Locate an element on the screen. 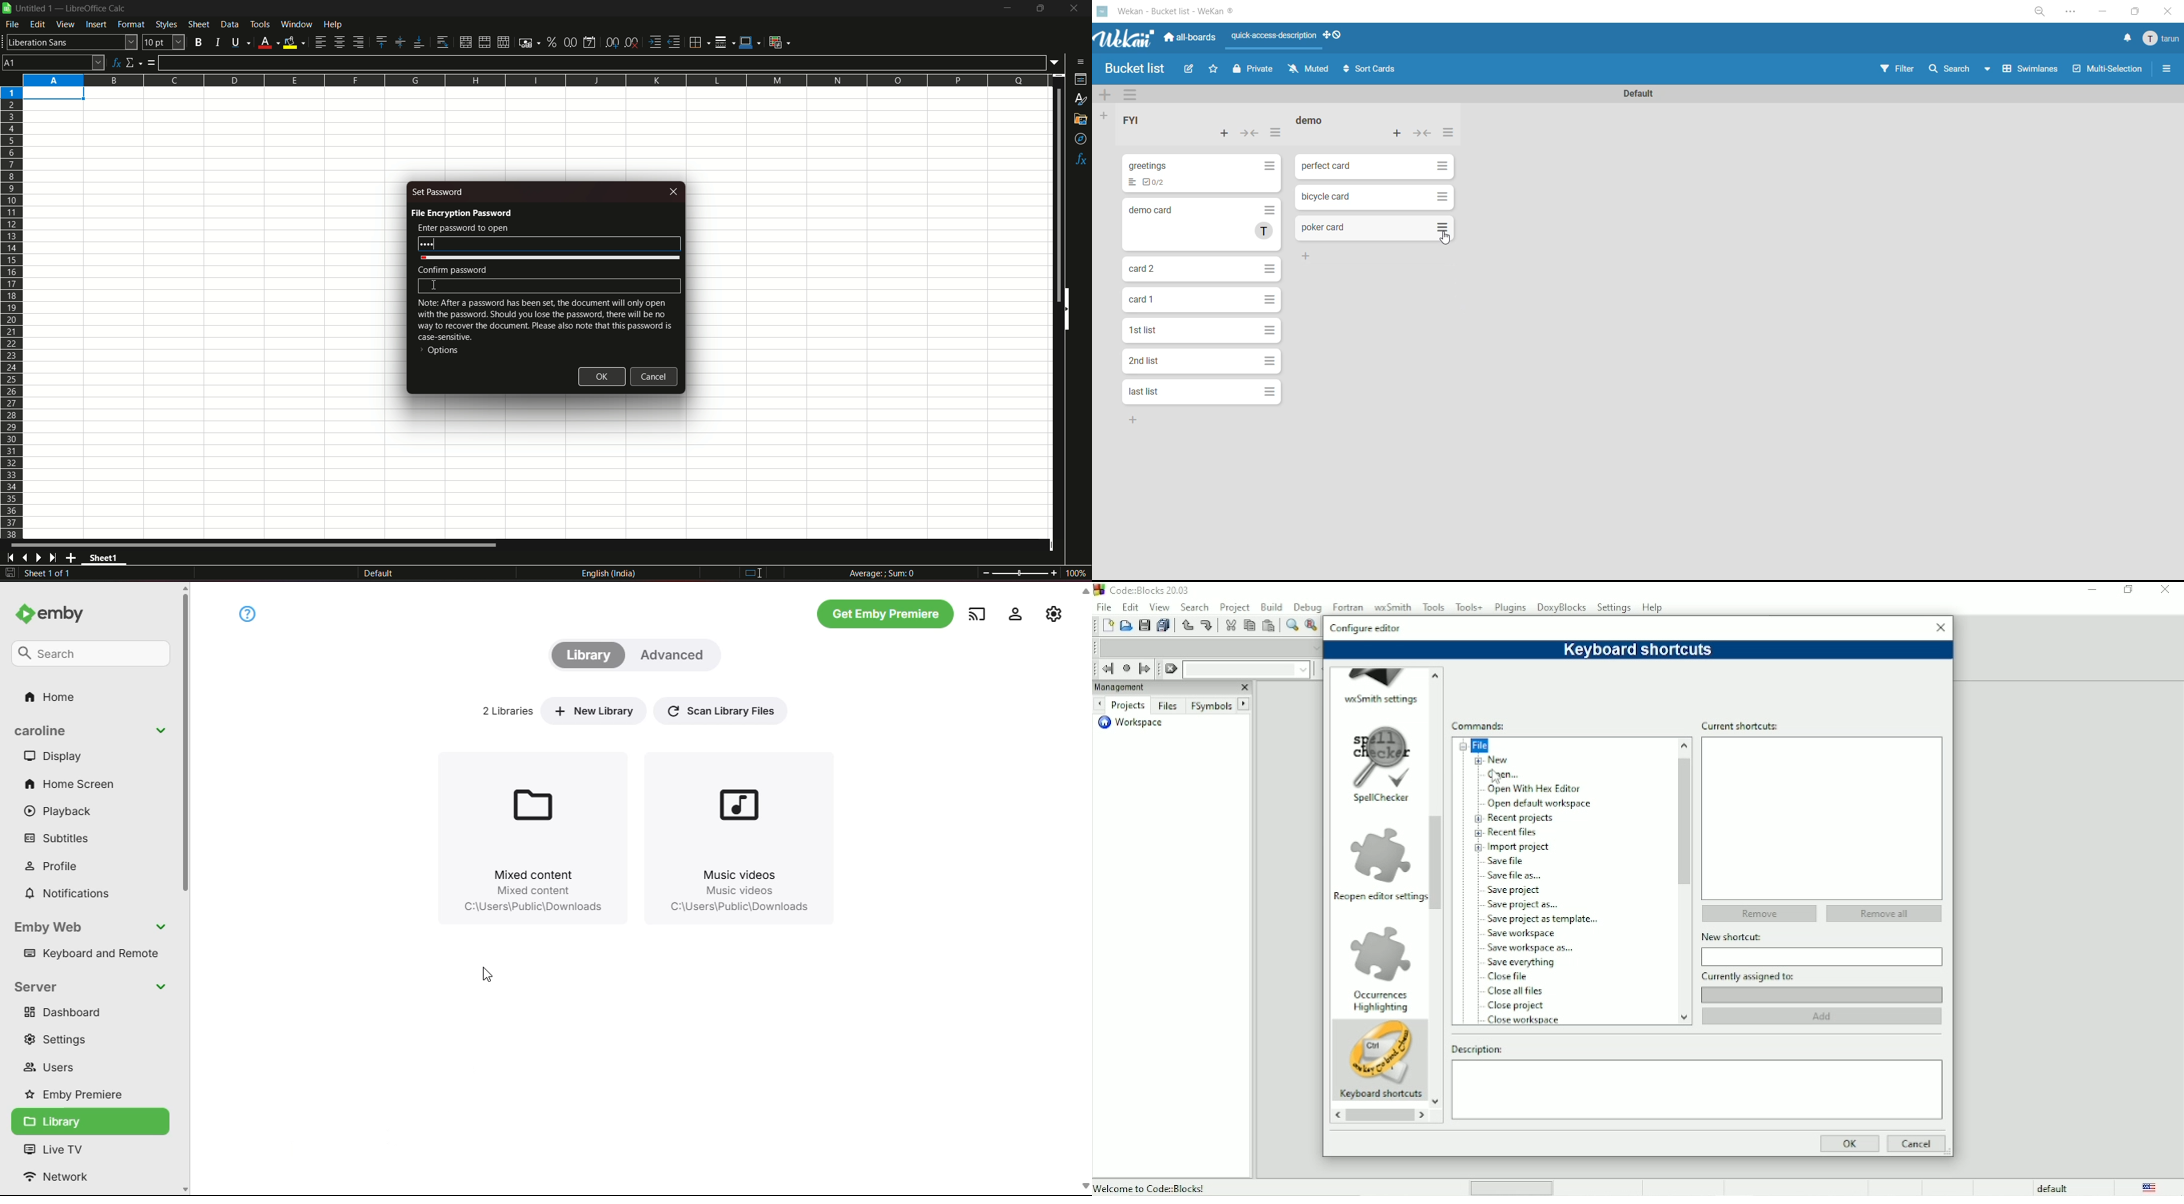  Save everything is located at coordinates (1162, 625).